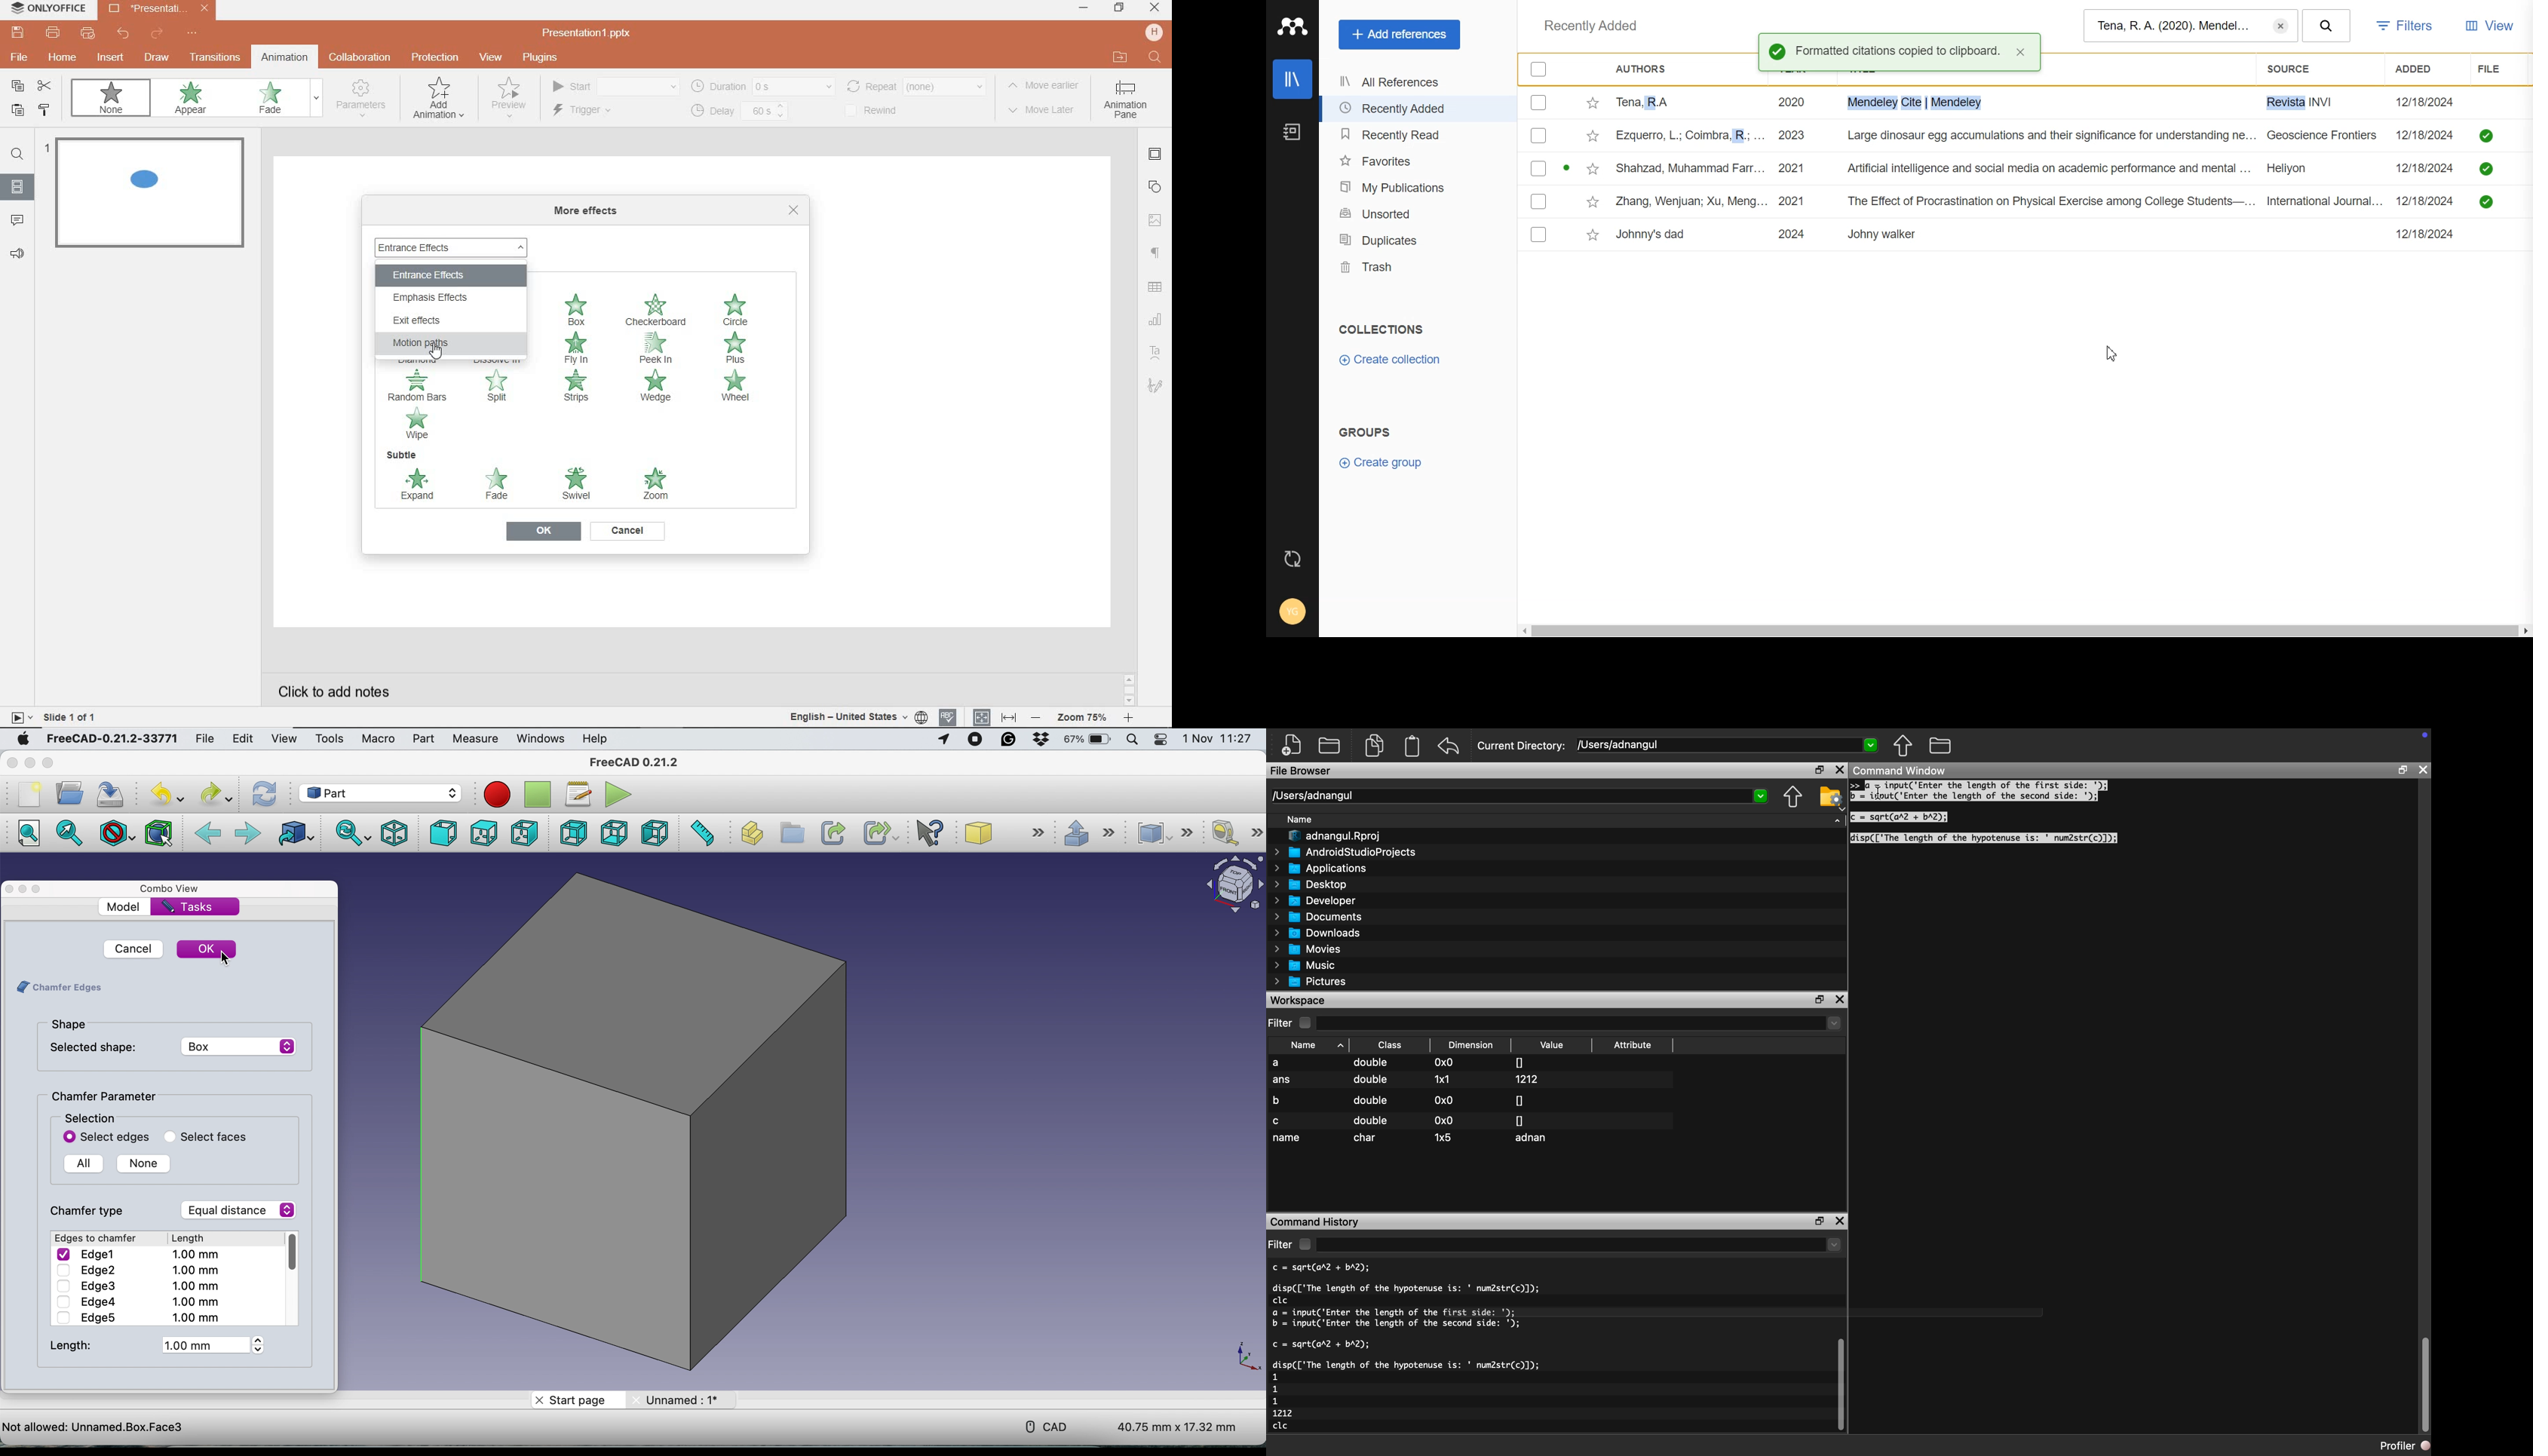  Describe the element at coordinates (30, 795) in the screenshot. I see `new` at that location.